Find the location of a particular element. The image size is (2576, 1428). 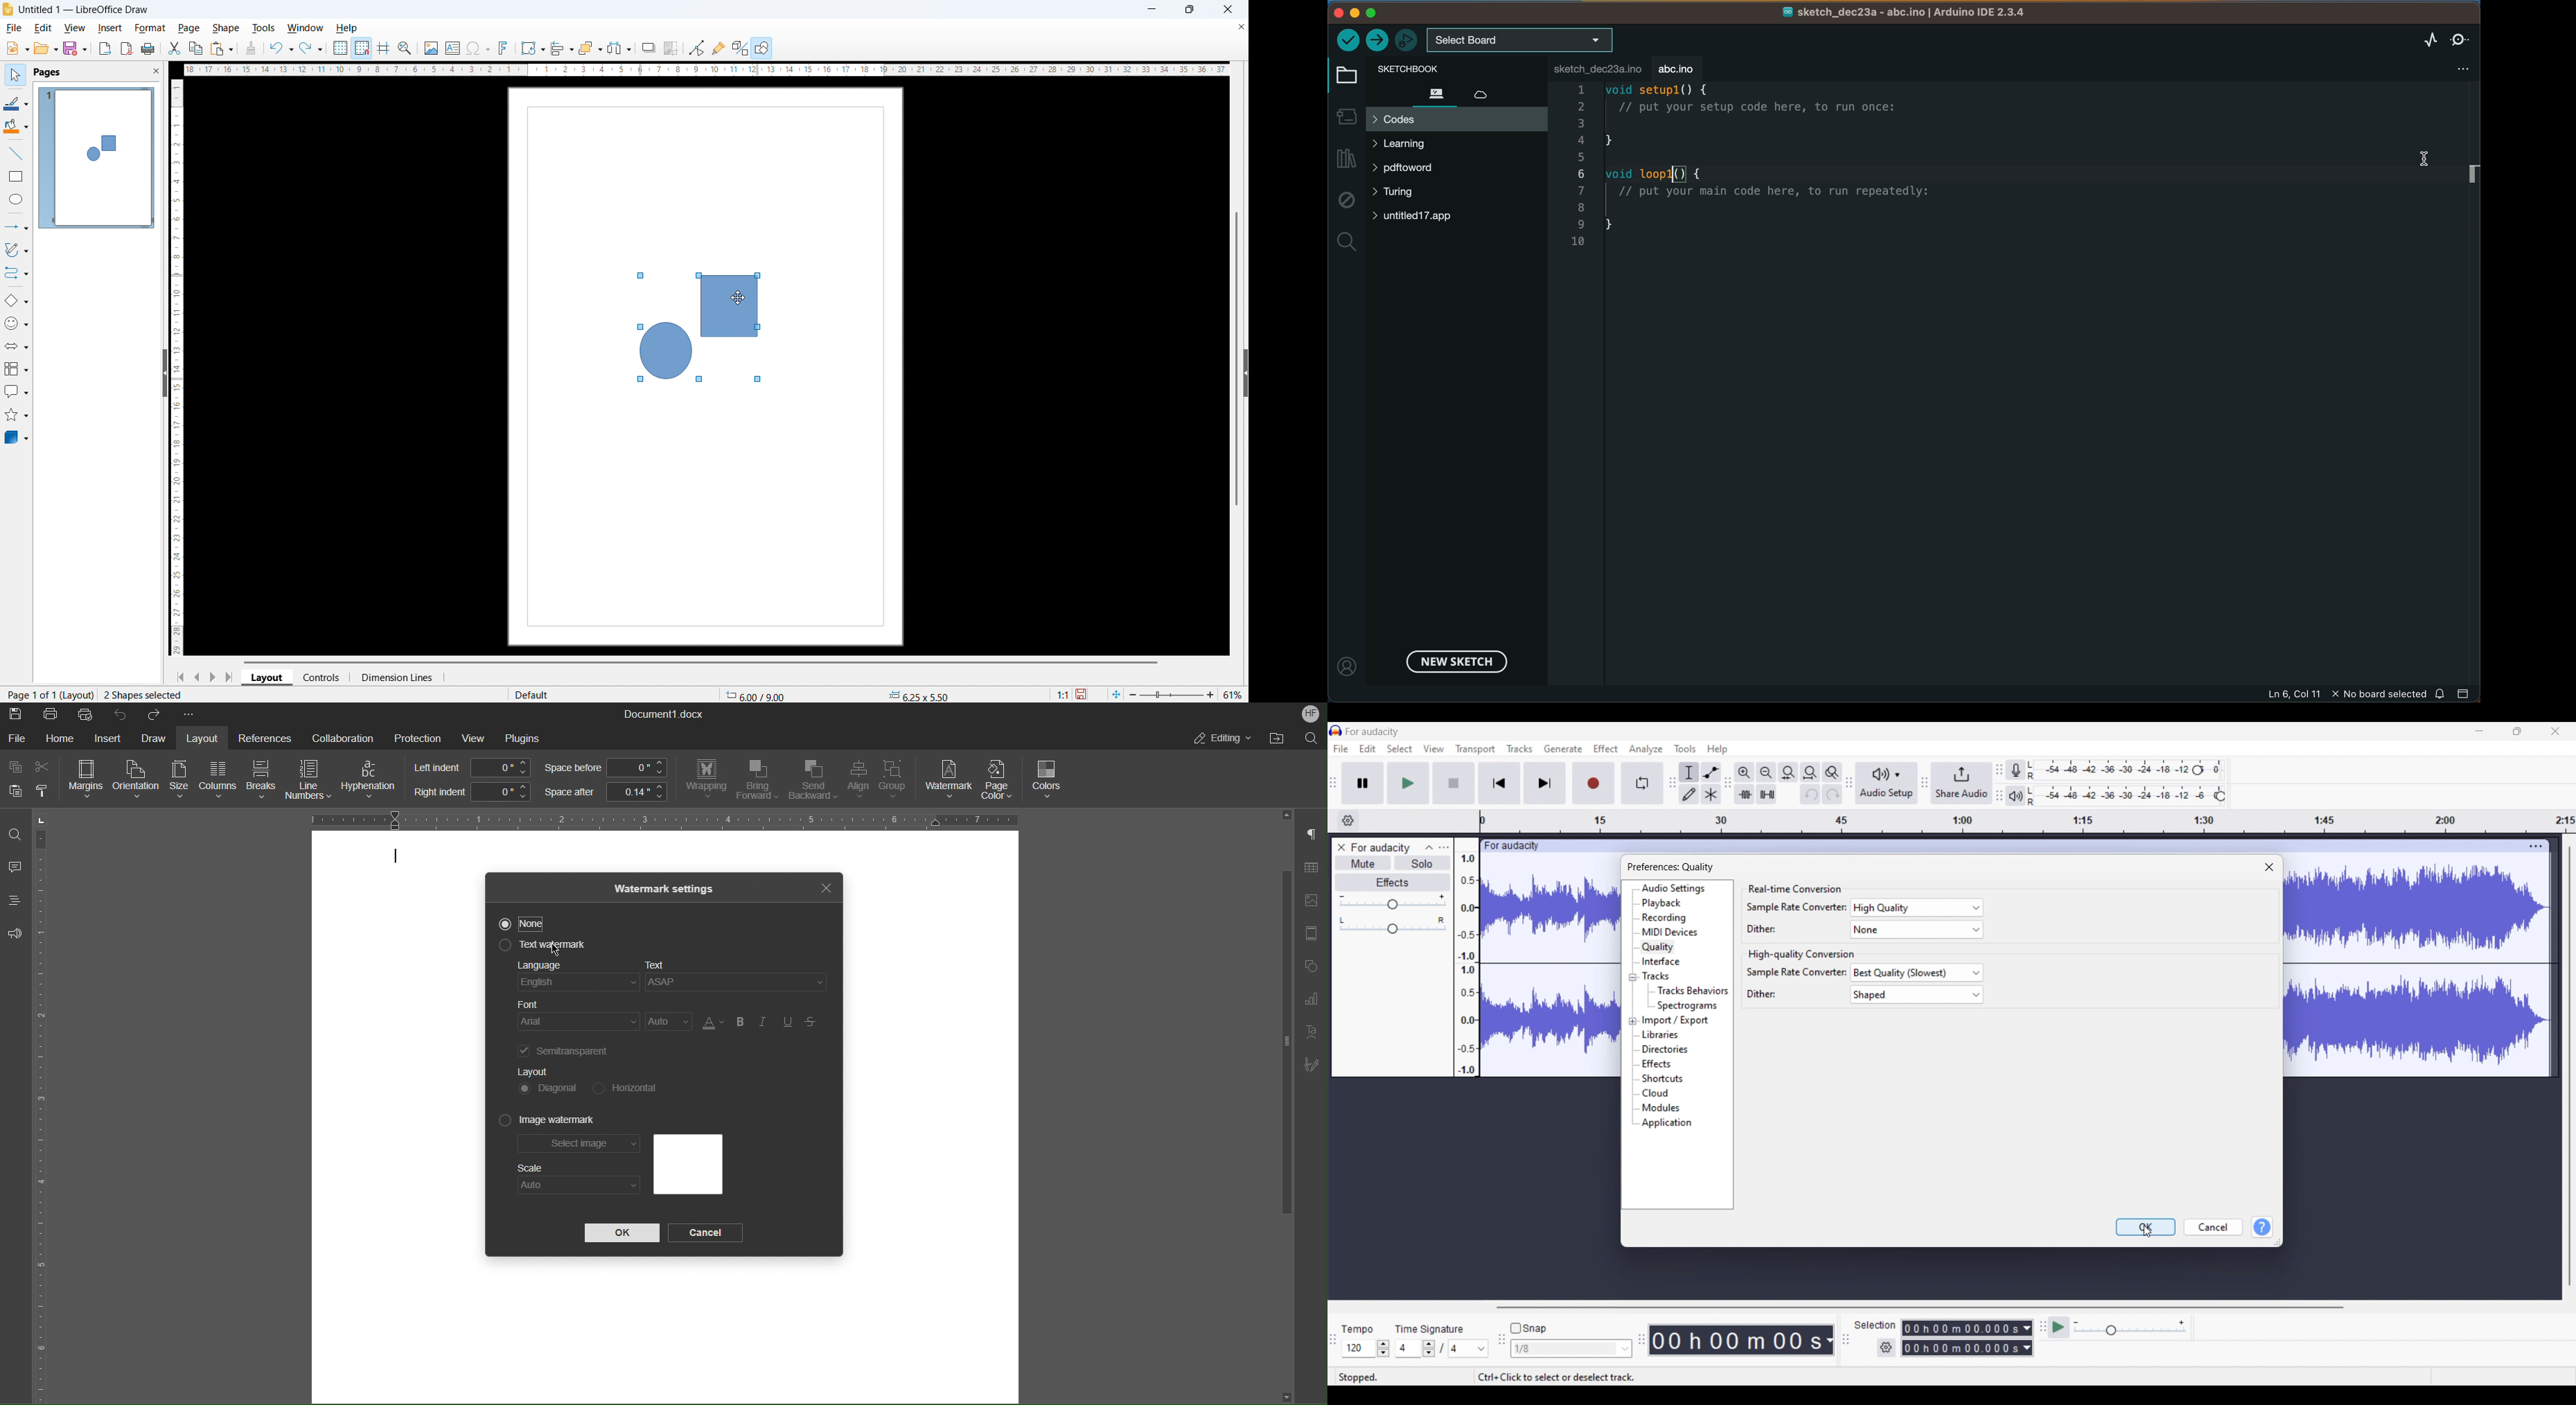

layout is located at coordinates (268, 678).